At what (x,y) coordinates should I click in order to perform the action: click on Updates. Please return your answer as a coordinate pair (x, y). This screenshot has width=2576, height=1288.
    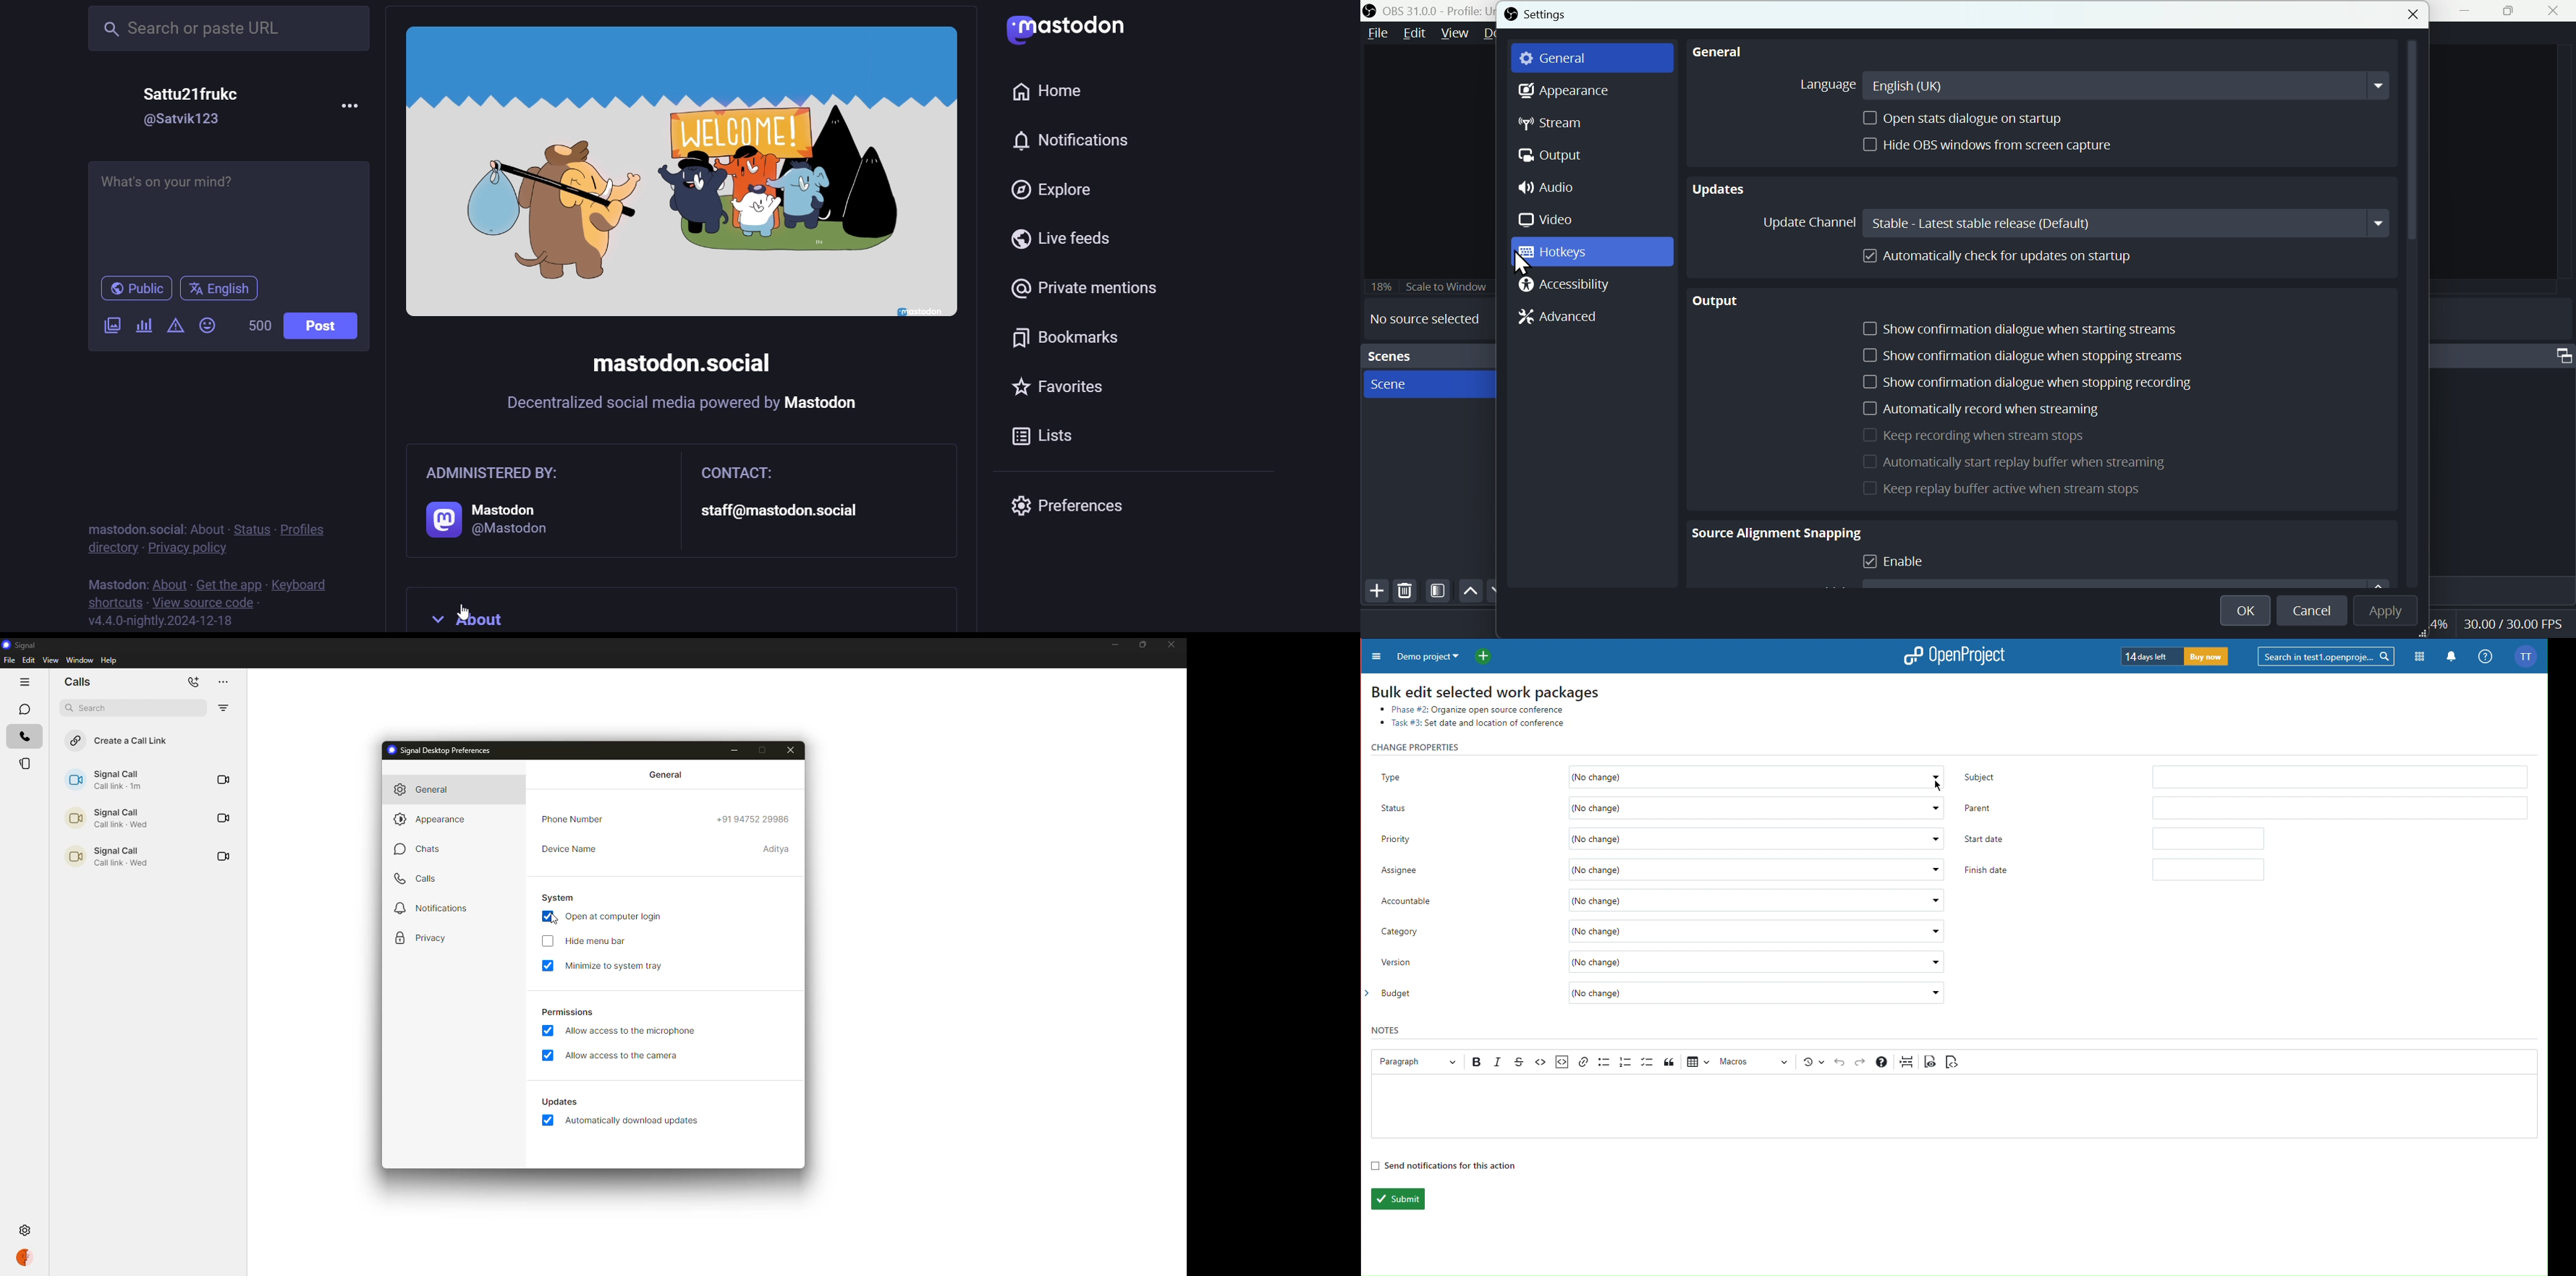
    Looking at the image, I should click on (1726, 190).